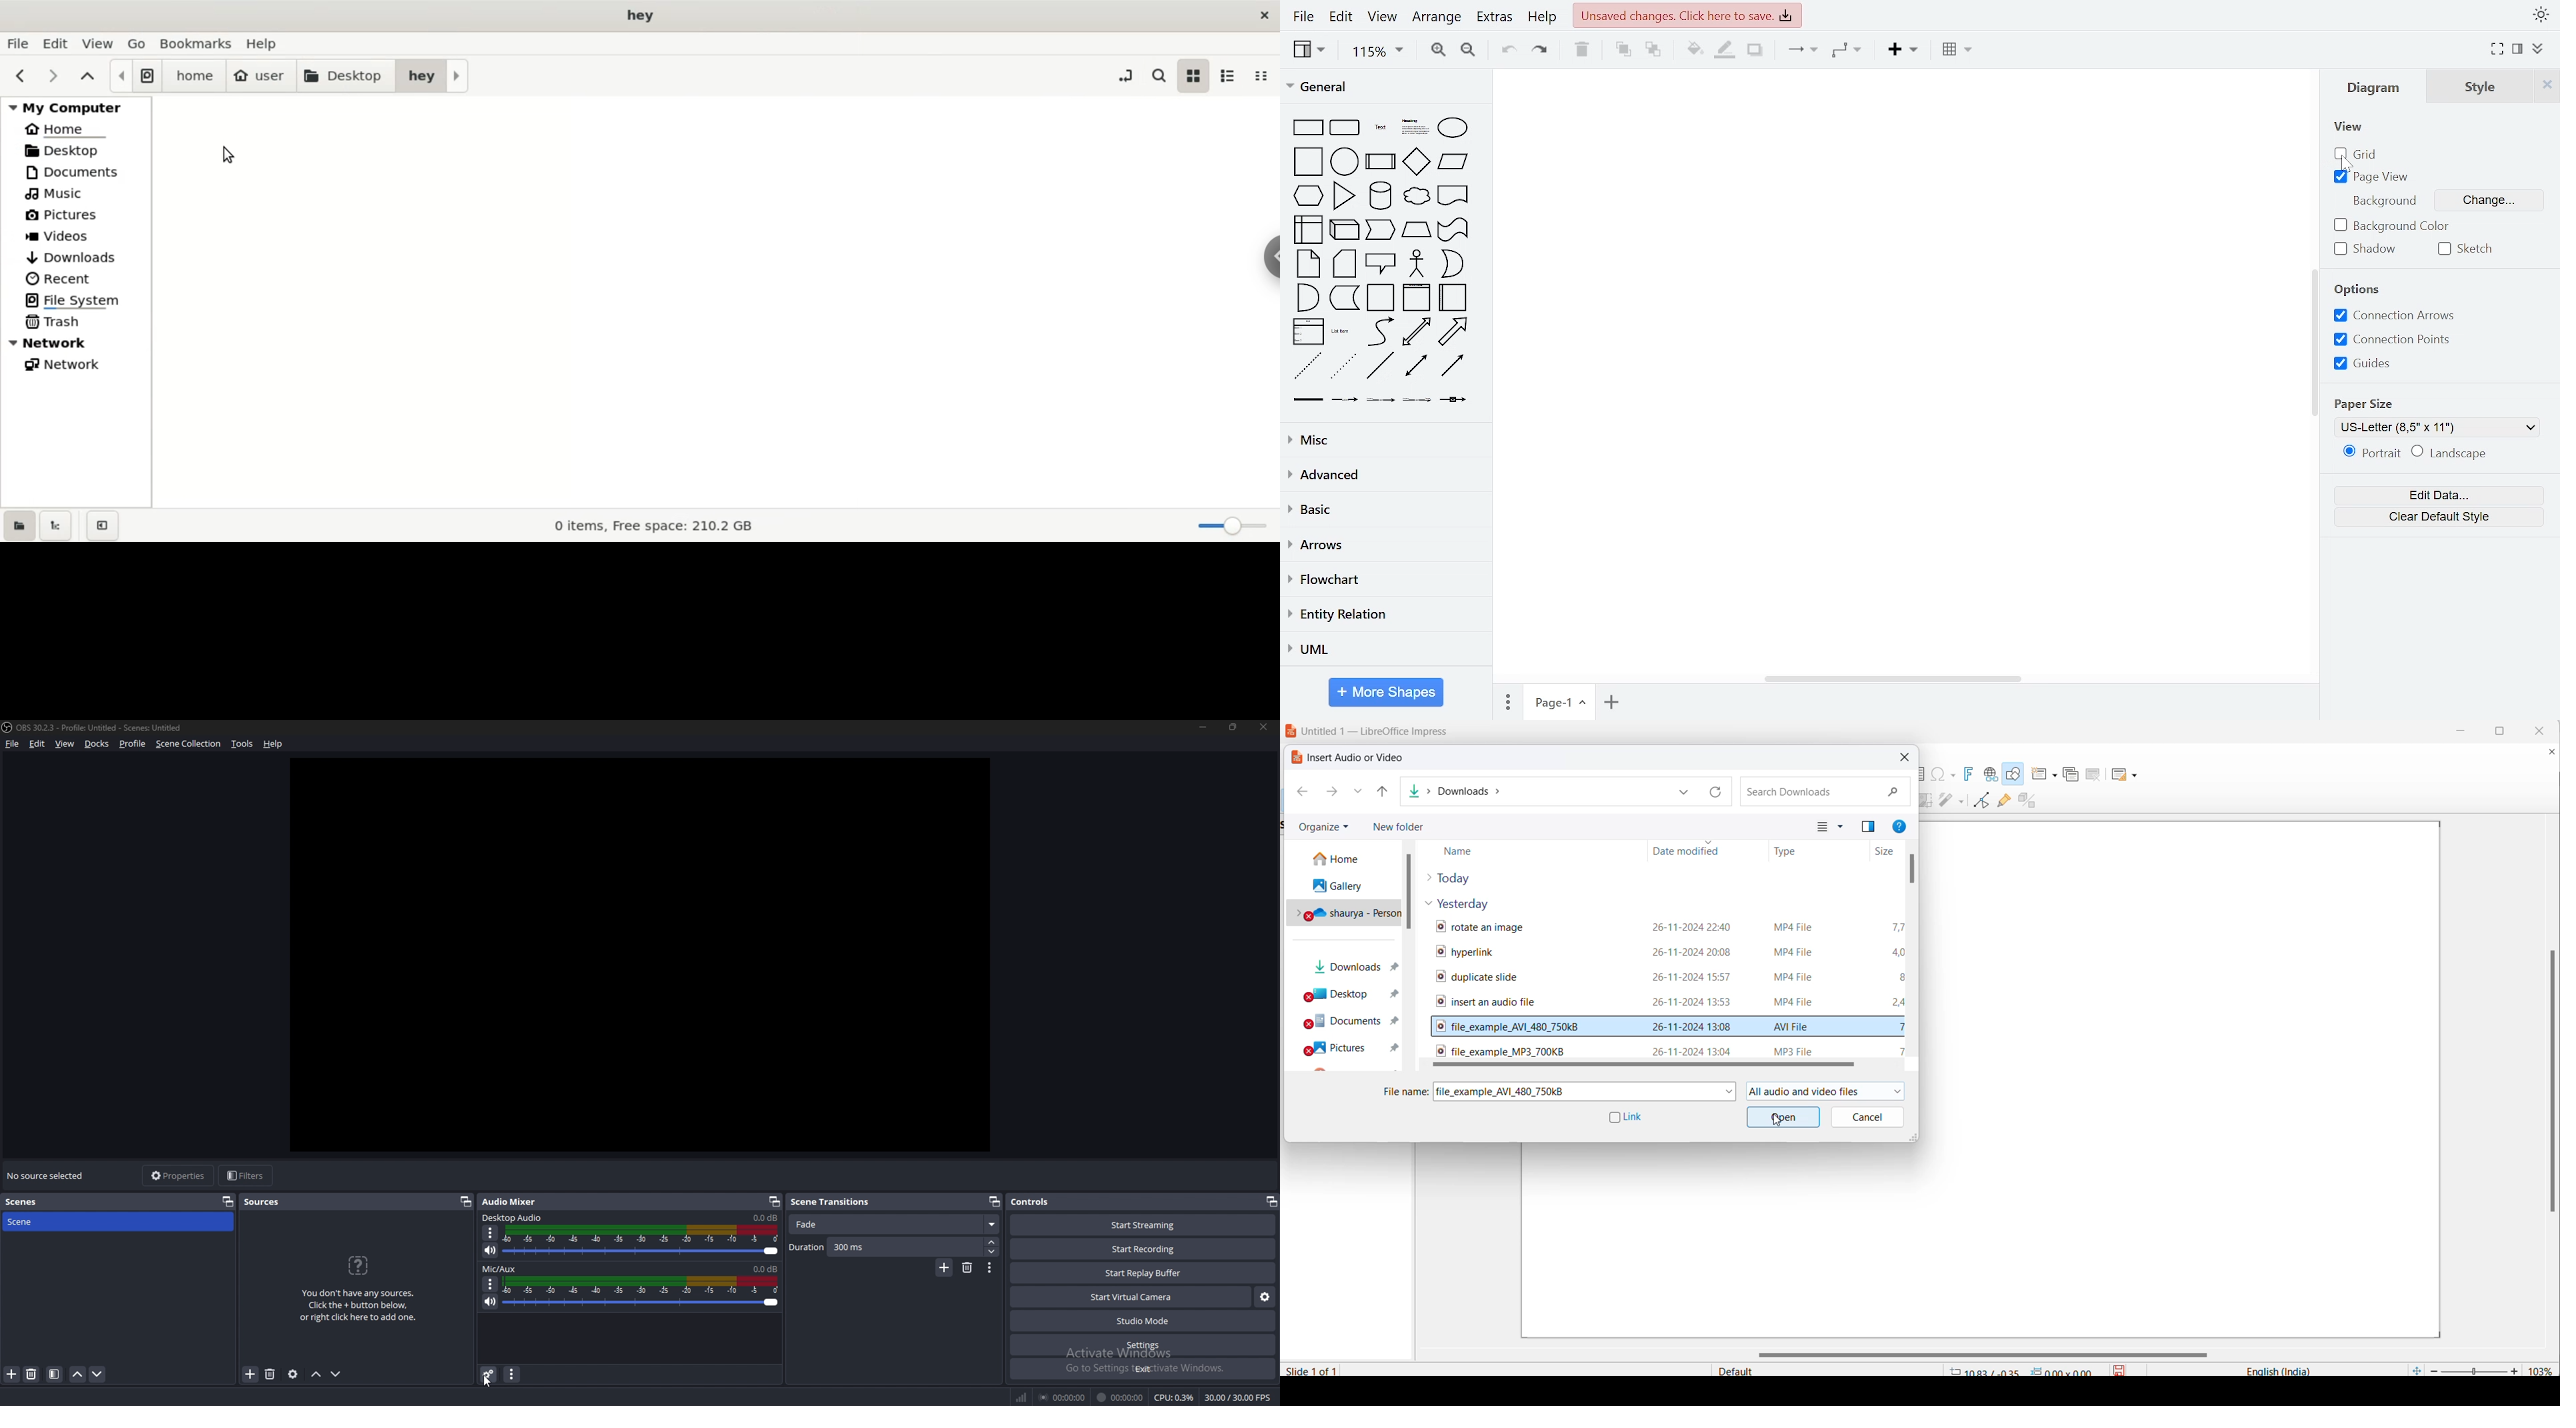 The height and width of the screenshot is (1428, 2576). Describe the element at coordinates (1384, 545) in the screenshot. I see `arrows` at that location.